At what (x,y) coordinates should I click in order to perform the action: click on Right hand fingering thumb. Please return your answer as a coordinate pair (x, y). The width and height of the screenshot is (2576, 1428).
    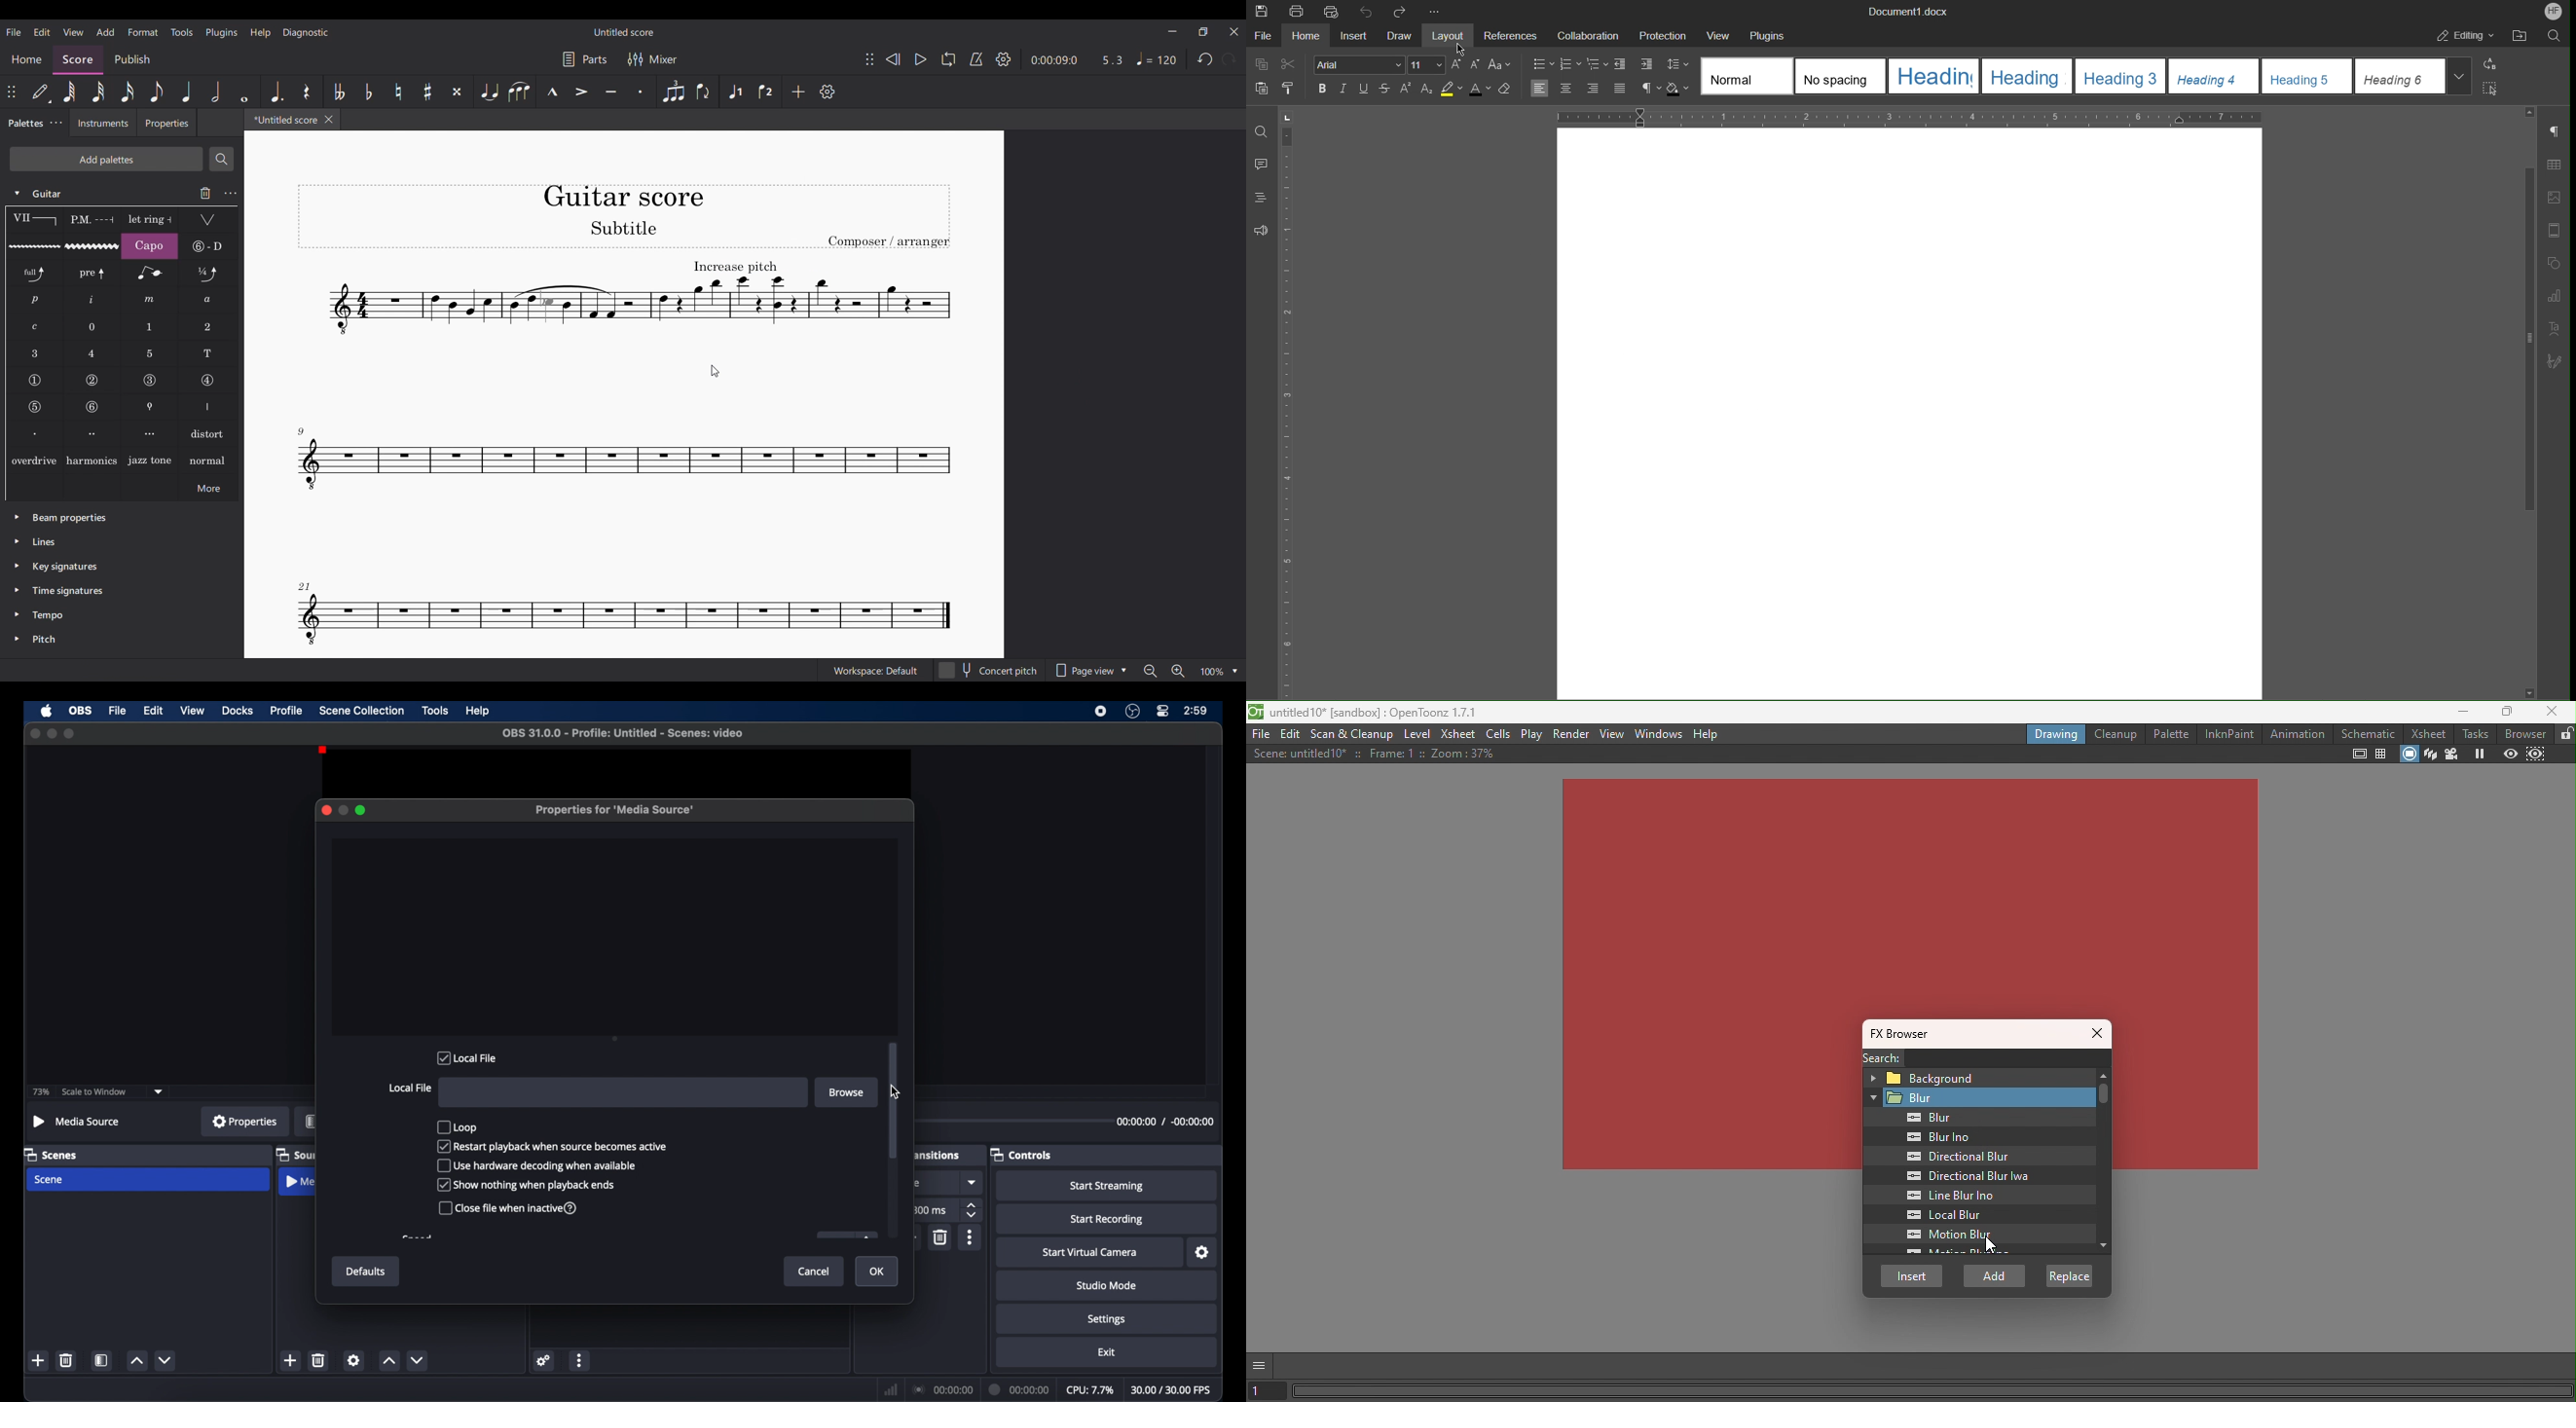
    Looking at the image, I should click on (208, 407).